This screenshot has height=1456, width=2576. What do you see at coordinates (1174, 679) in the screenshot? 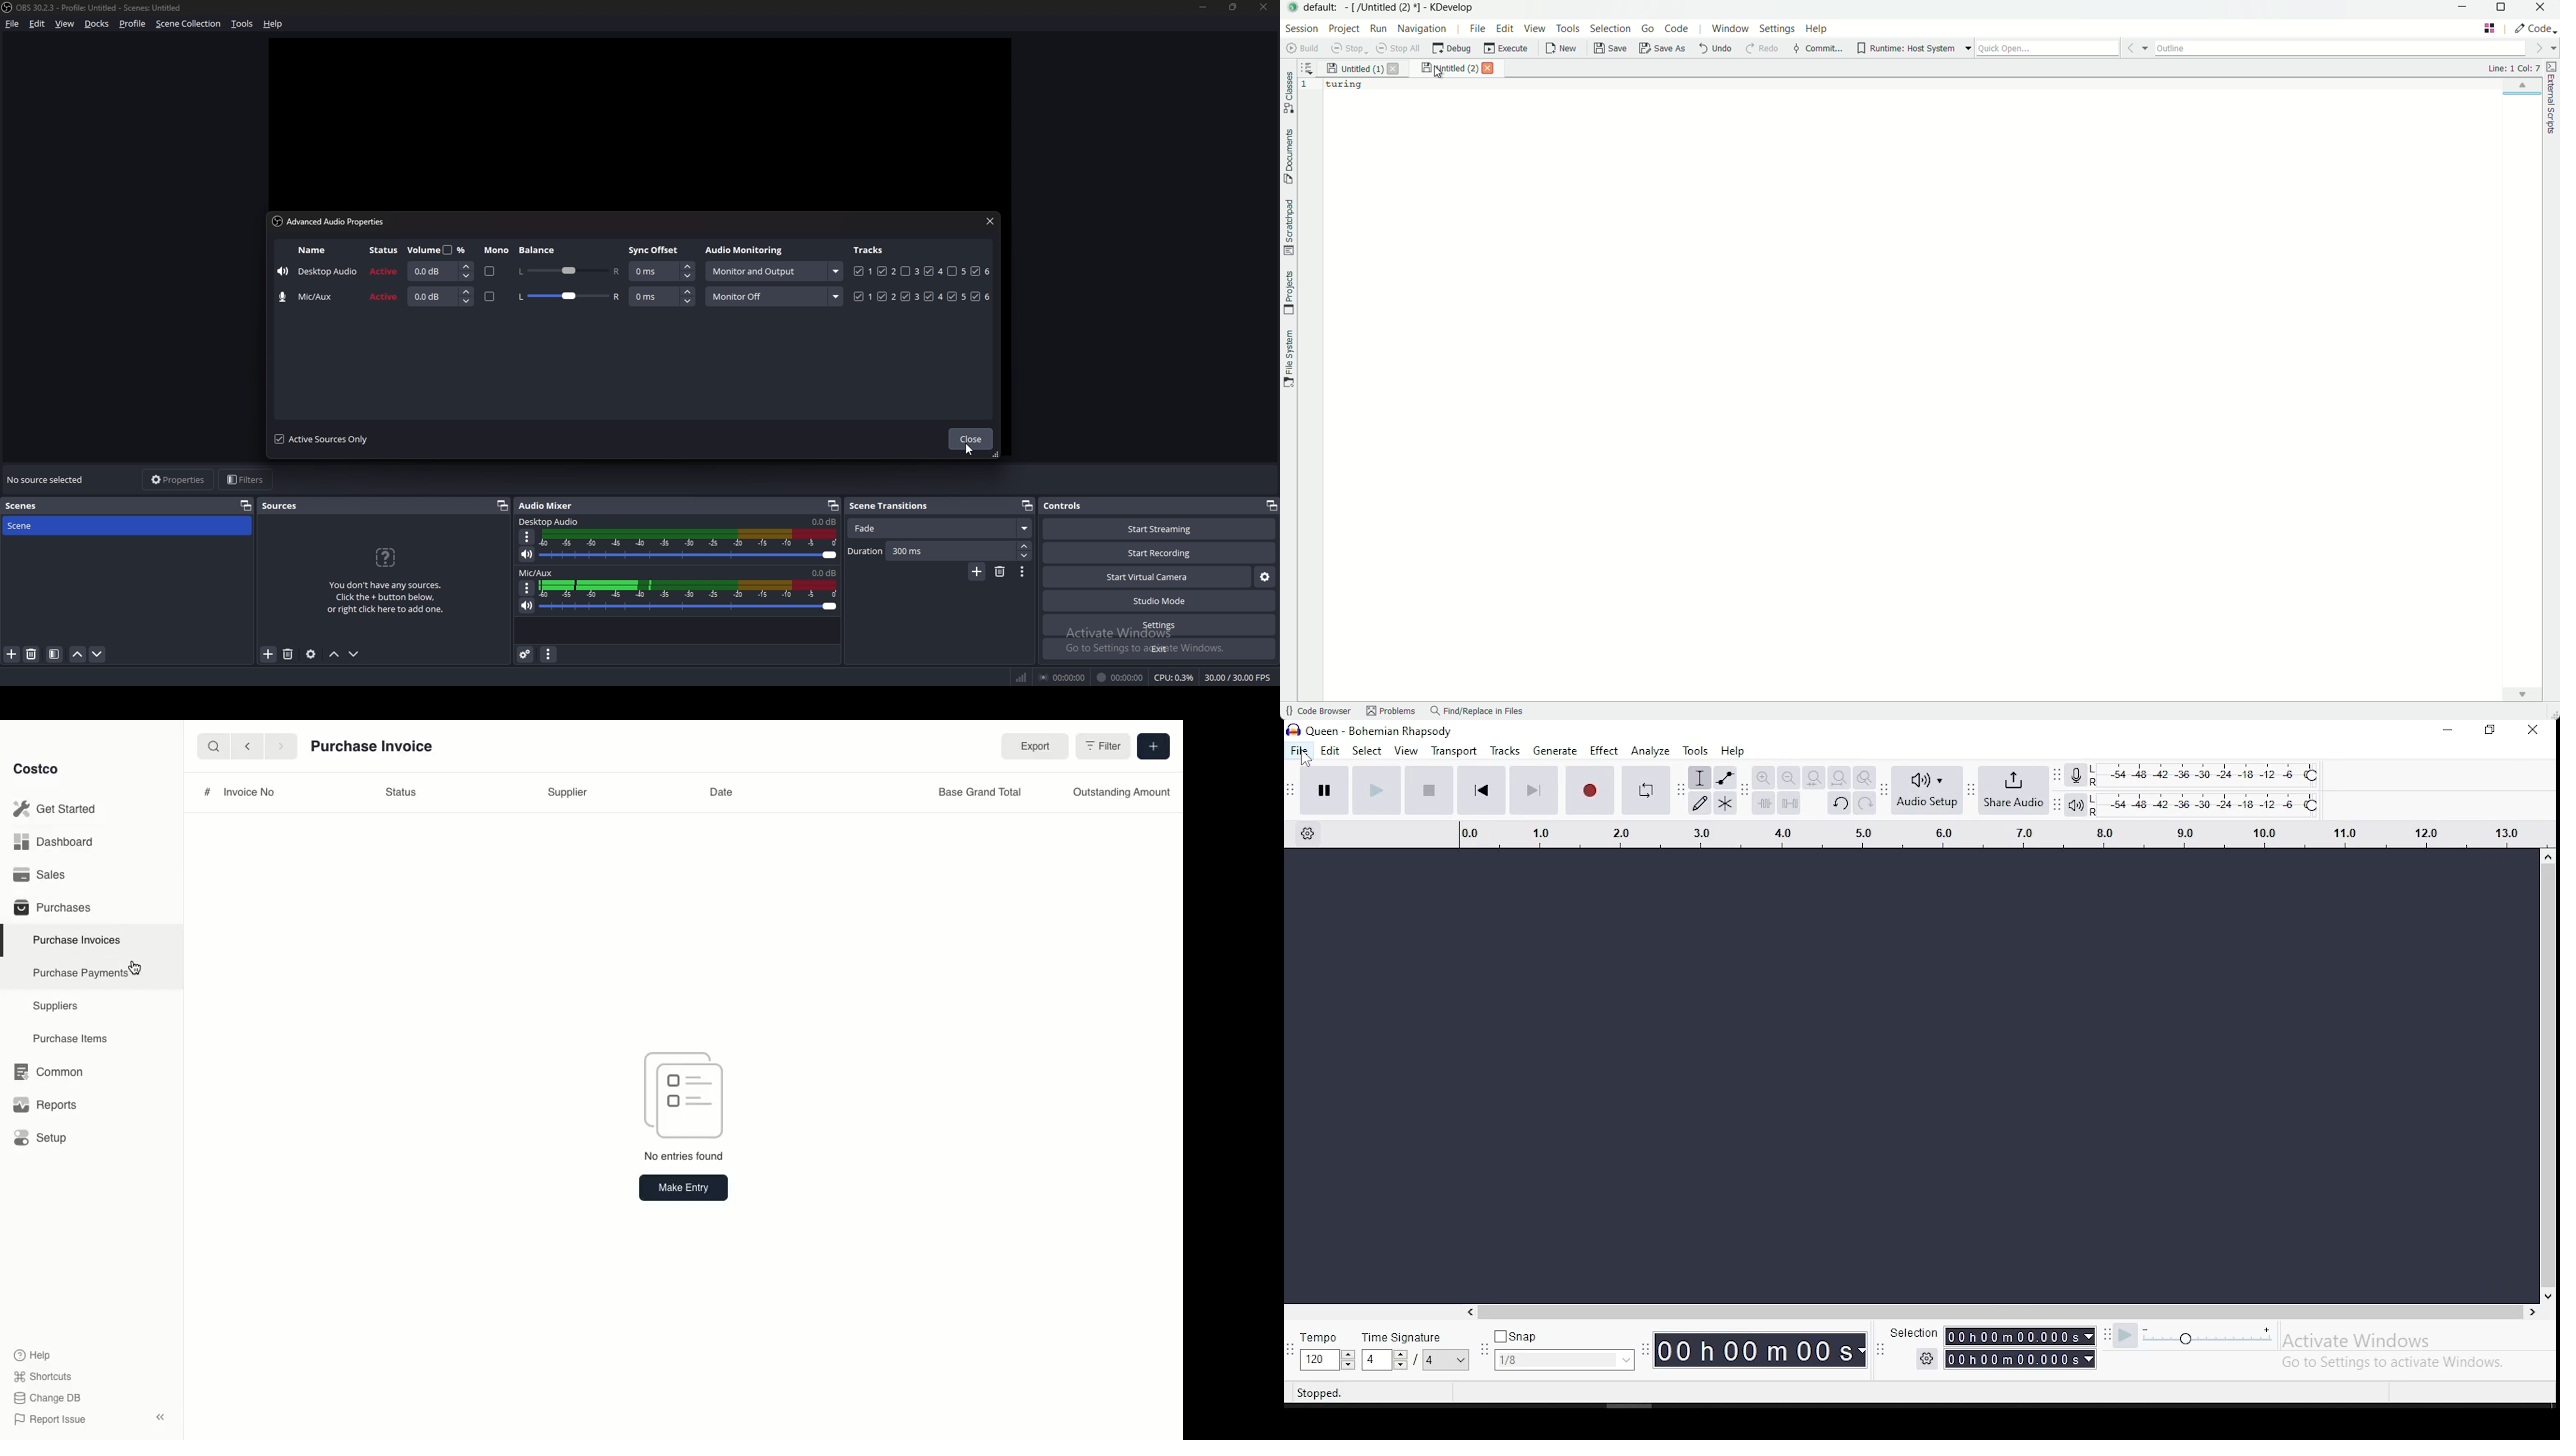
I see `CPU: 0.3%` at bounding box center [1174, 679].